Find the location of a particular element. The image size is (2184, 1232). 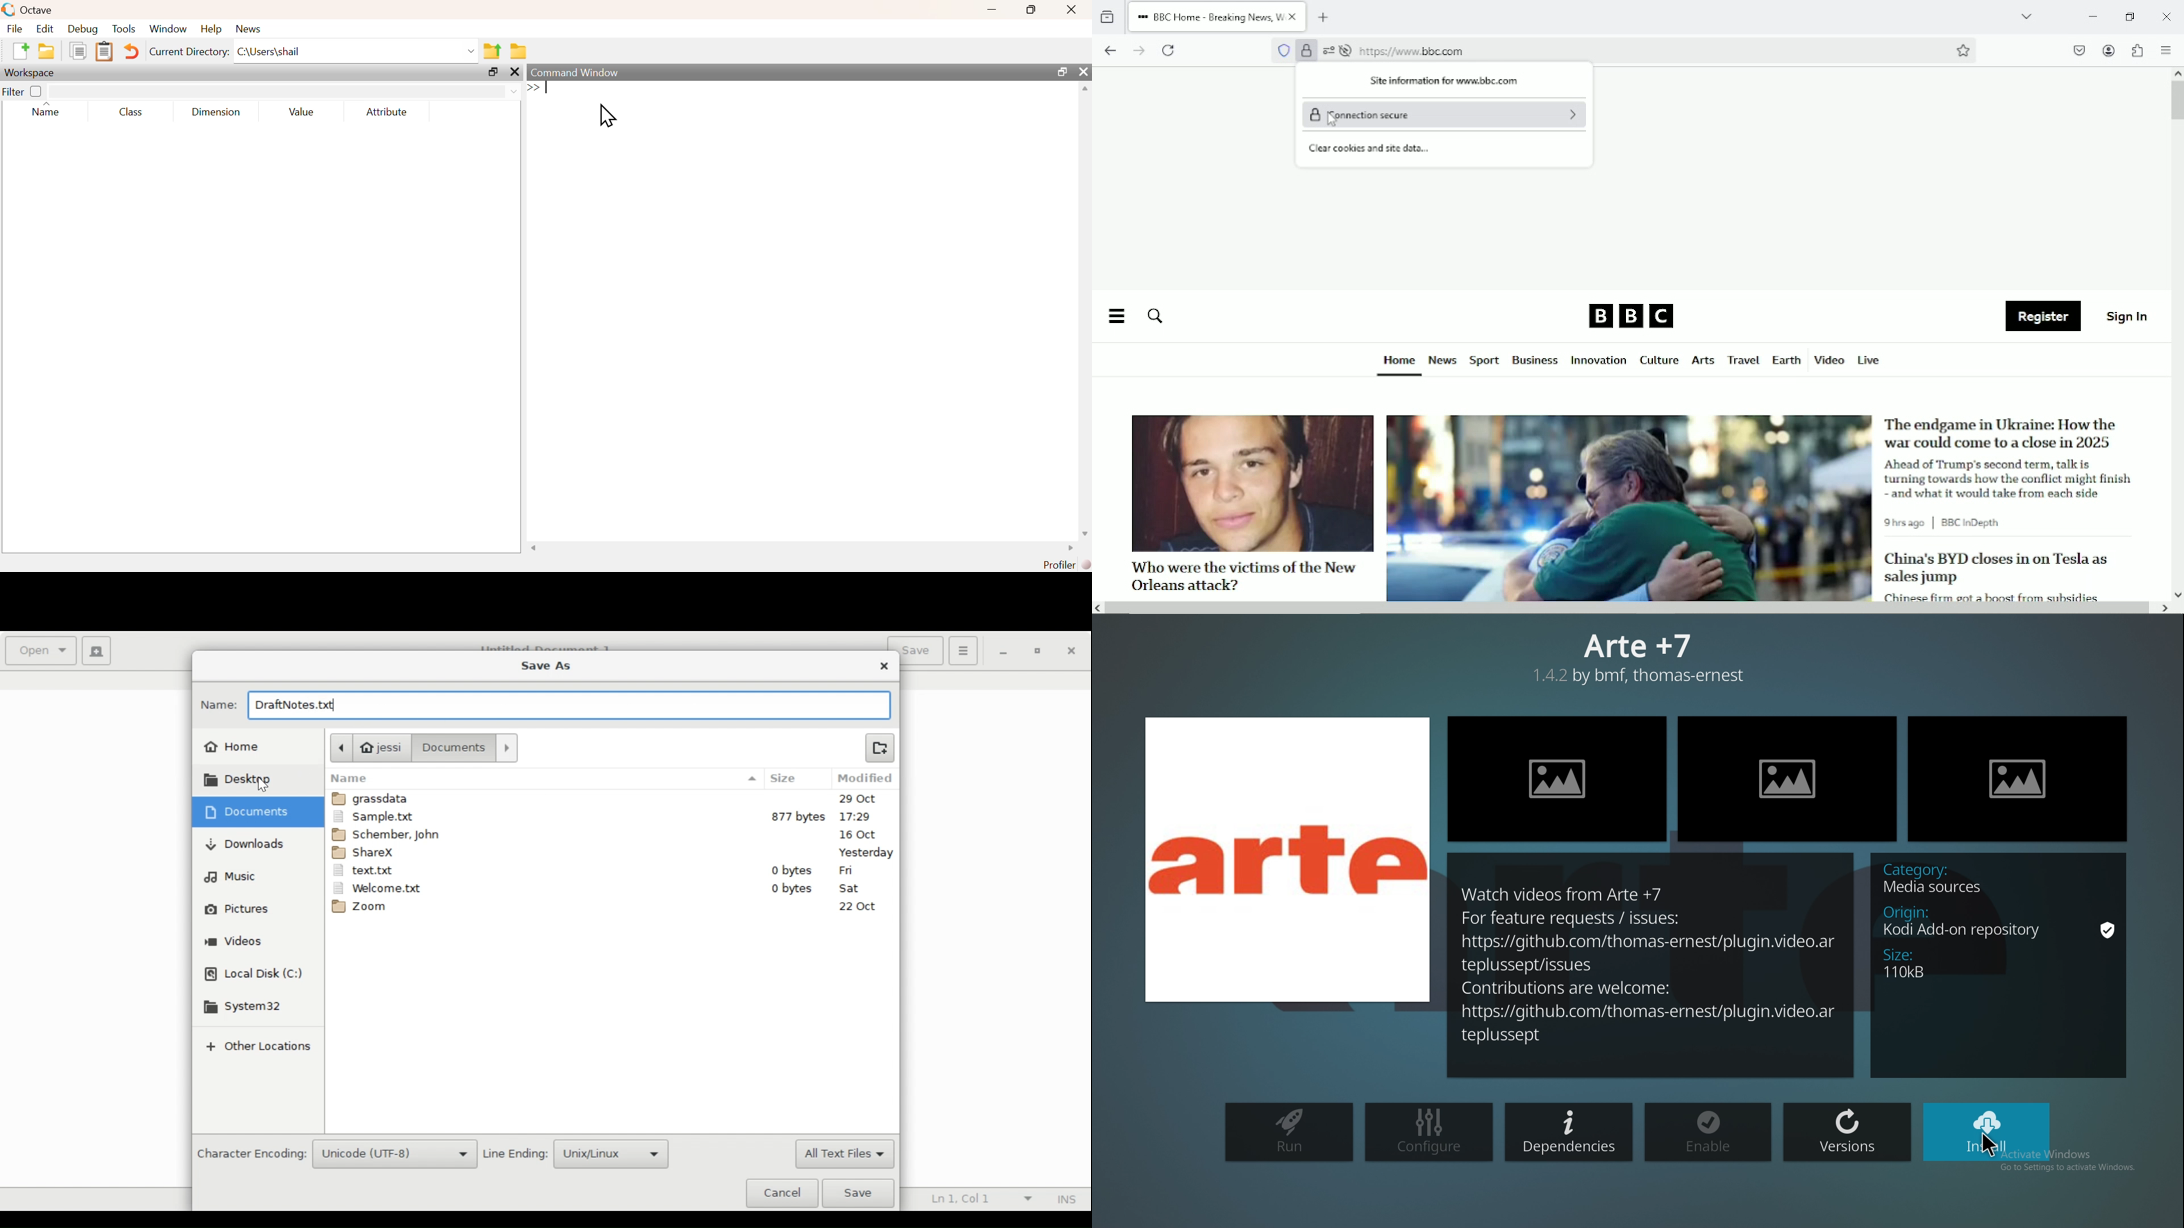

photo is located at coordinates (1289, 859).